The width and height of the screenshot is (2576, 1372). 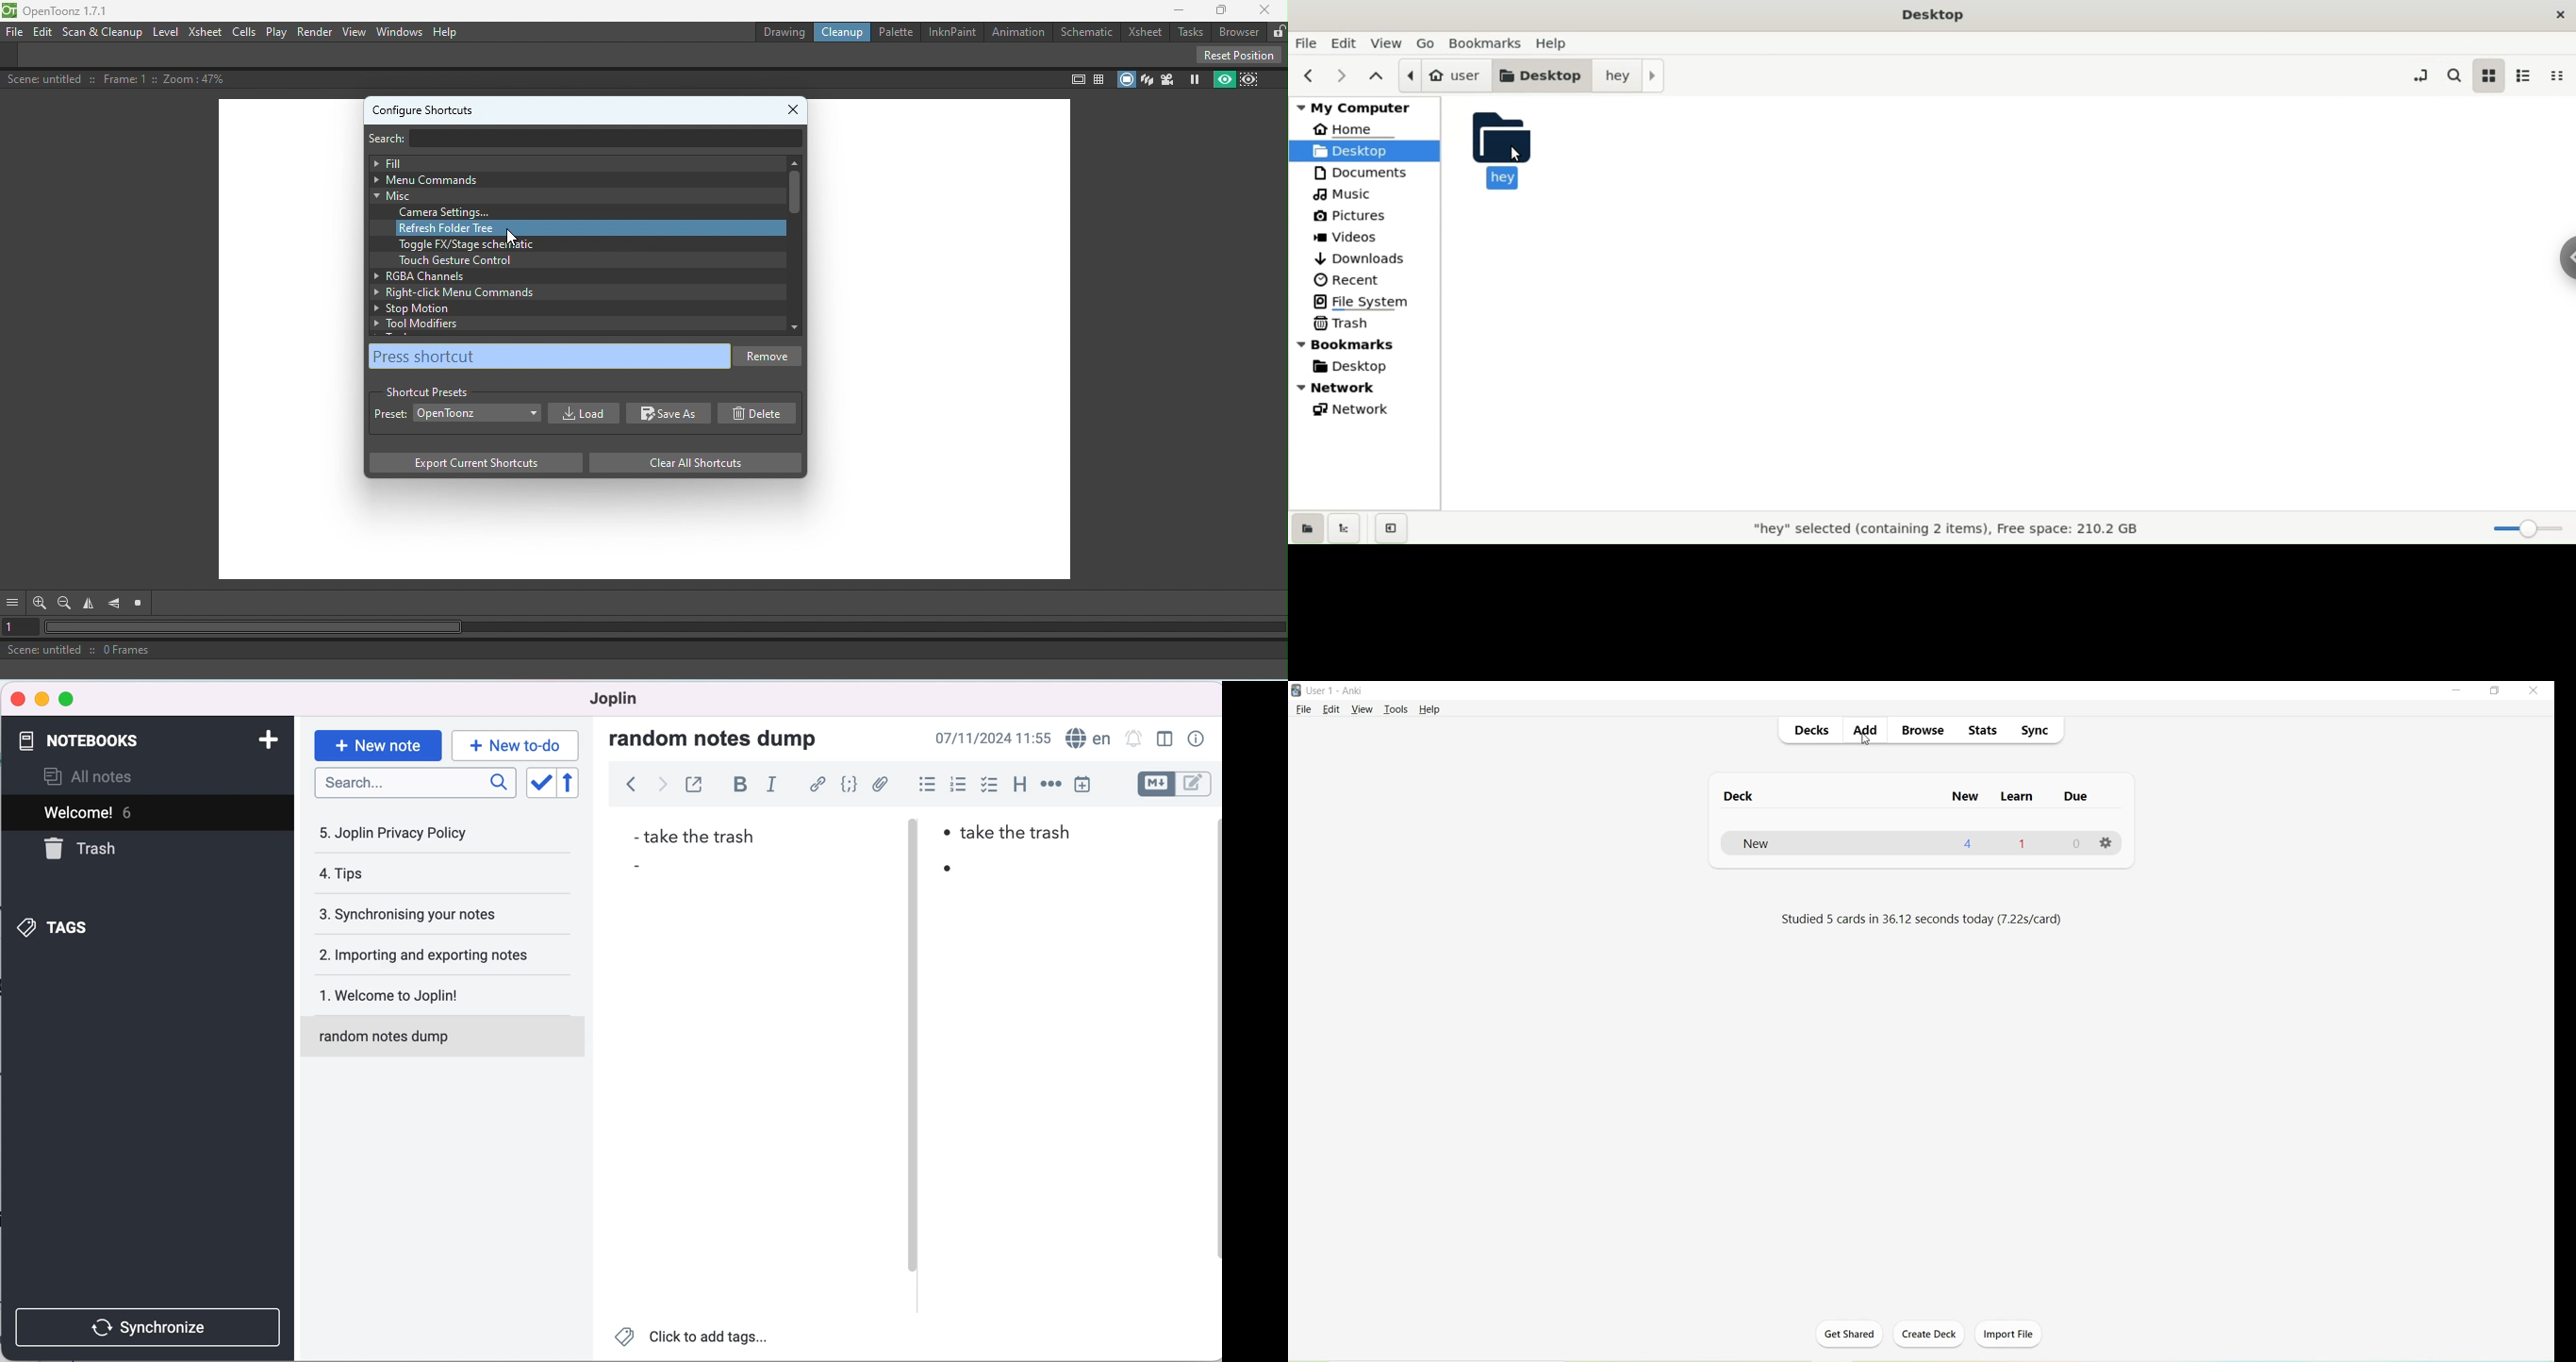 I want to click on Windows, so click(x=400, y=31).